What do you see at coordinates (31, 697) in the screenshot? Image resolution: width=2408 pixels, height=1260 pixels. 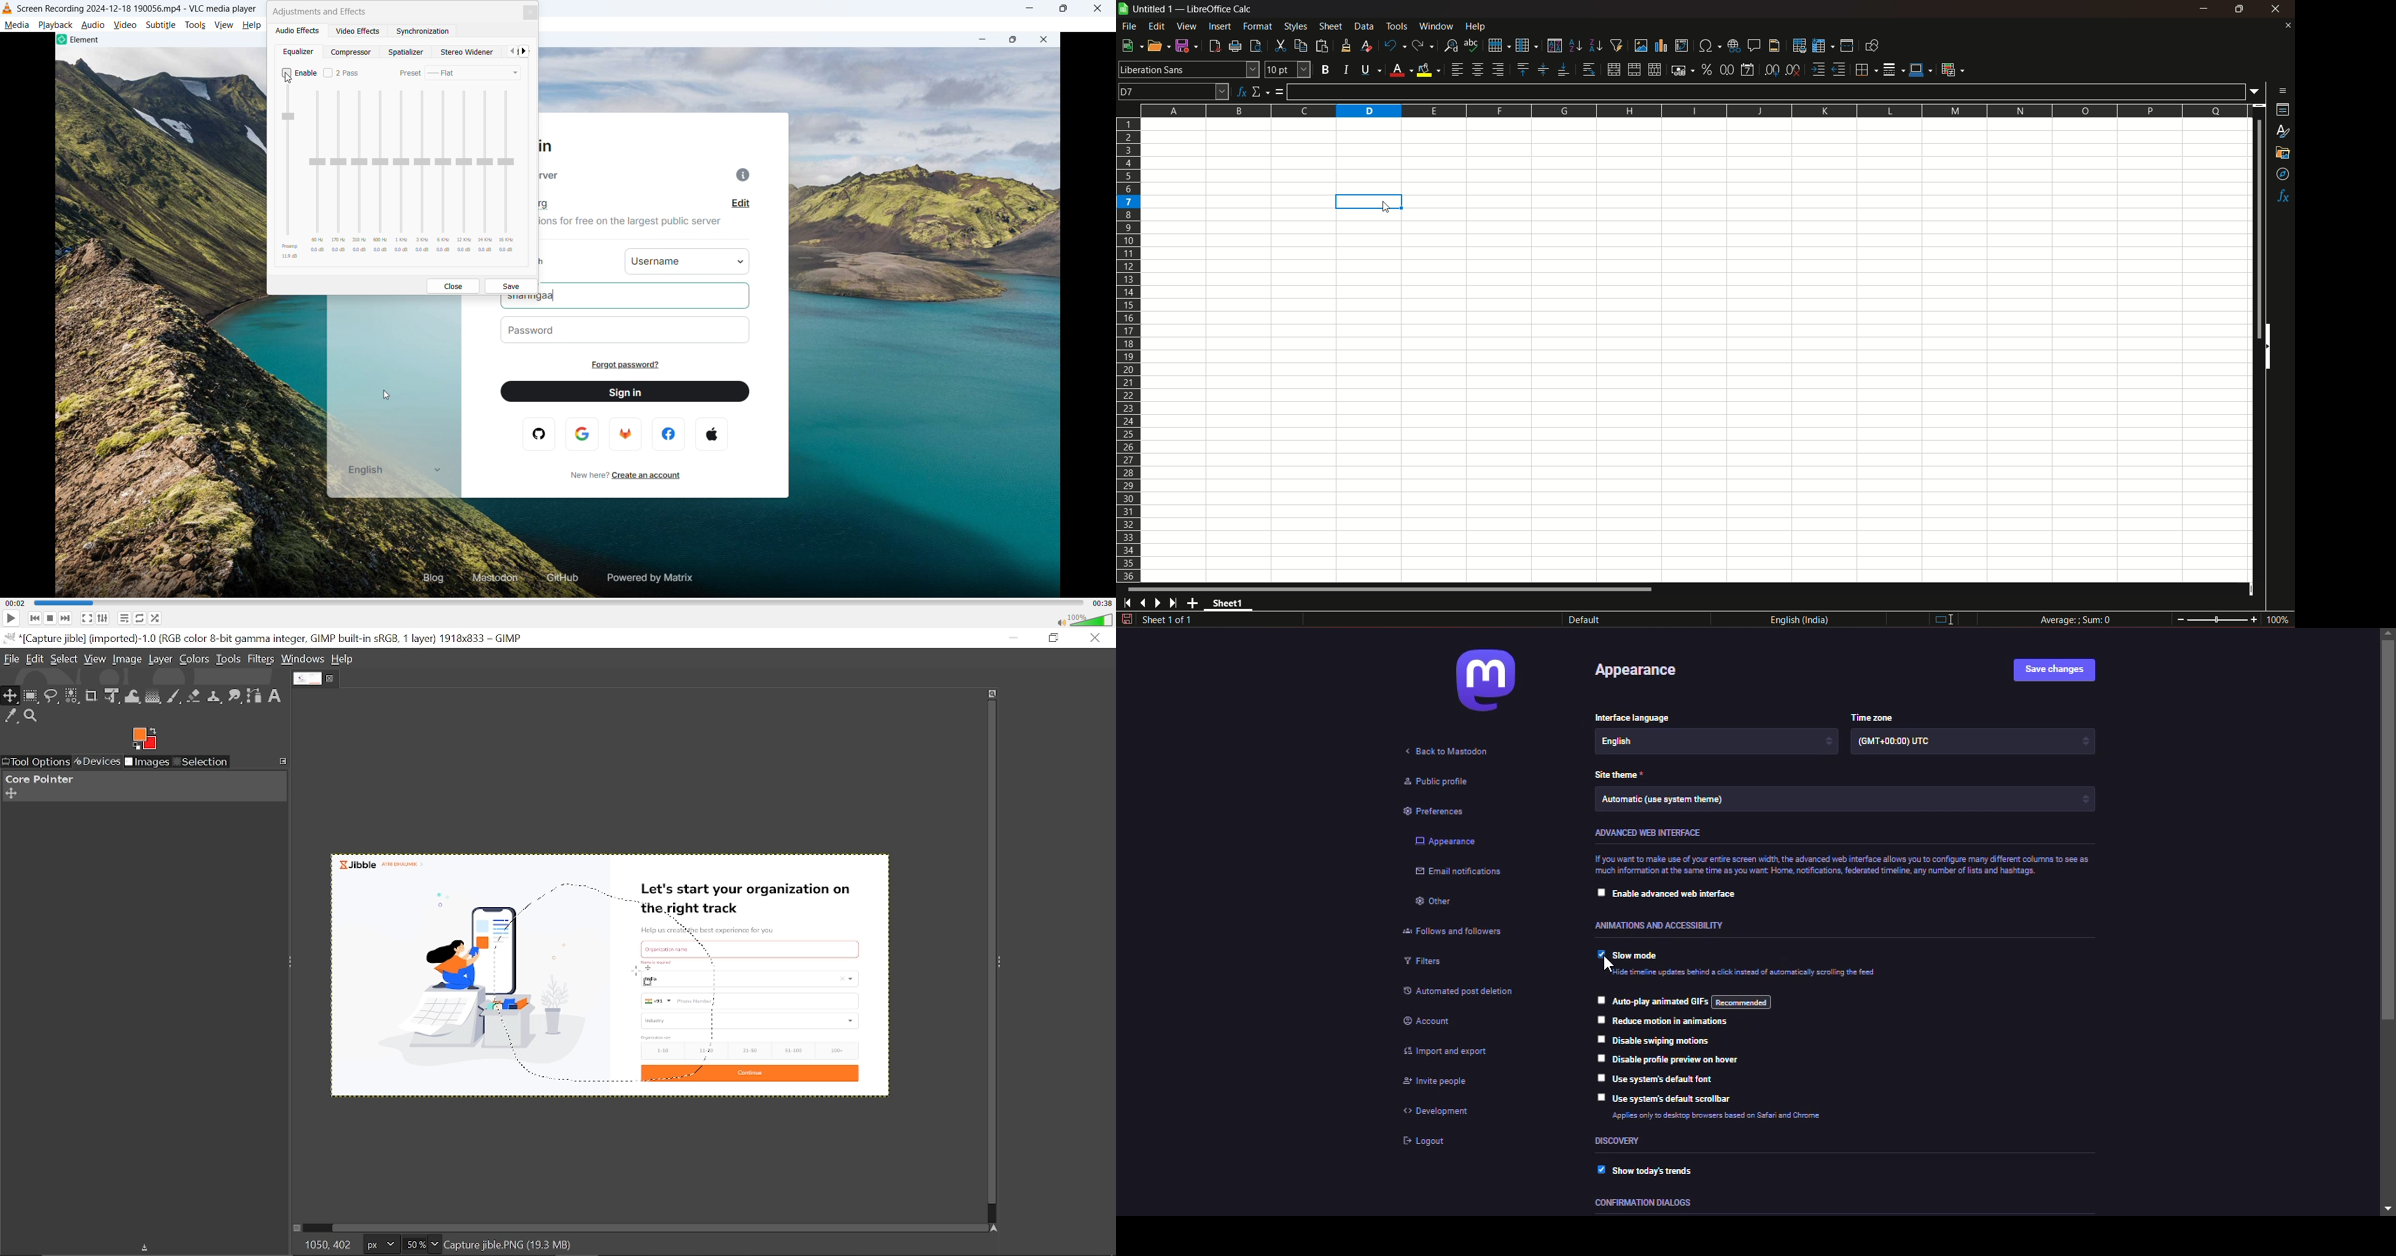 I see `Rectangular select tool` at bounding box center [31, 697].